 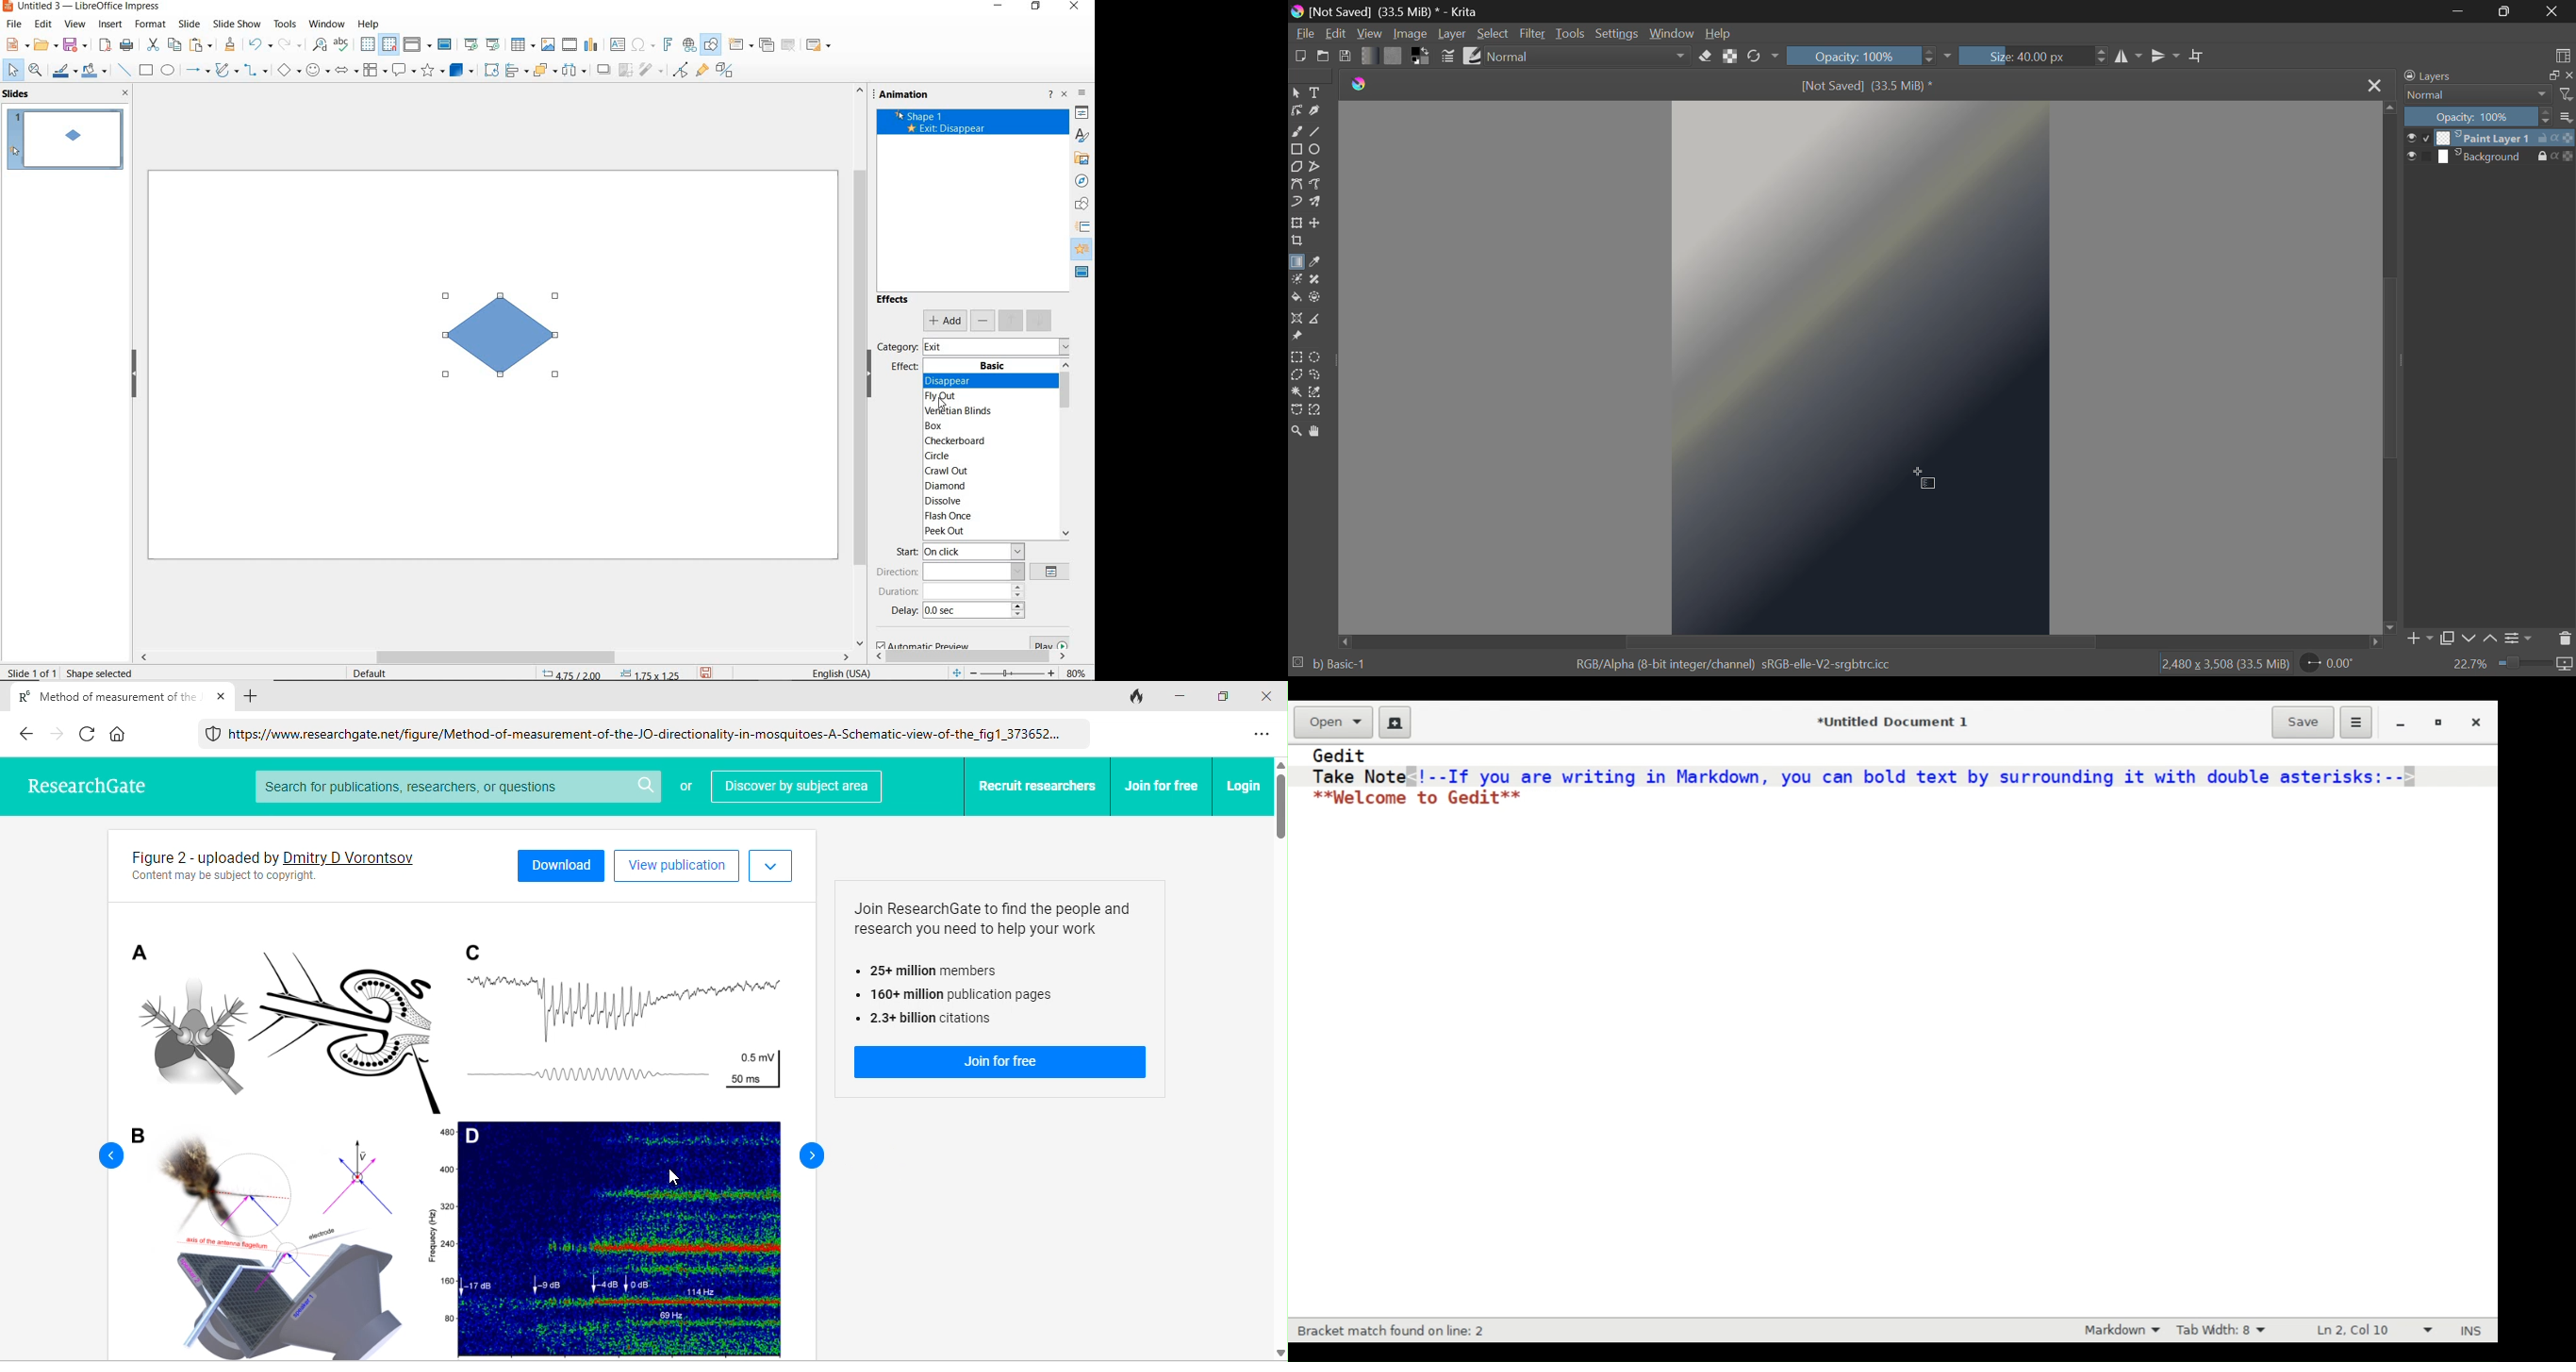 What do you see at coordinates (685, 789) in the screenshot?
I see `or` at bounding box center [685, 789].